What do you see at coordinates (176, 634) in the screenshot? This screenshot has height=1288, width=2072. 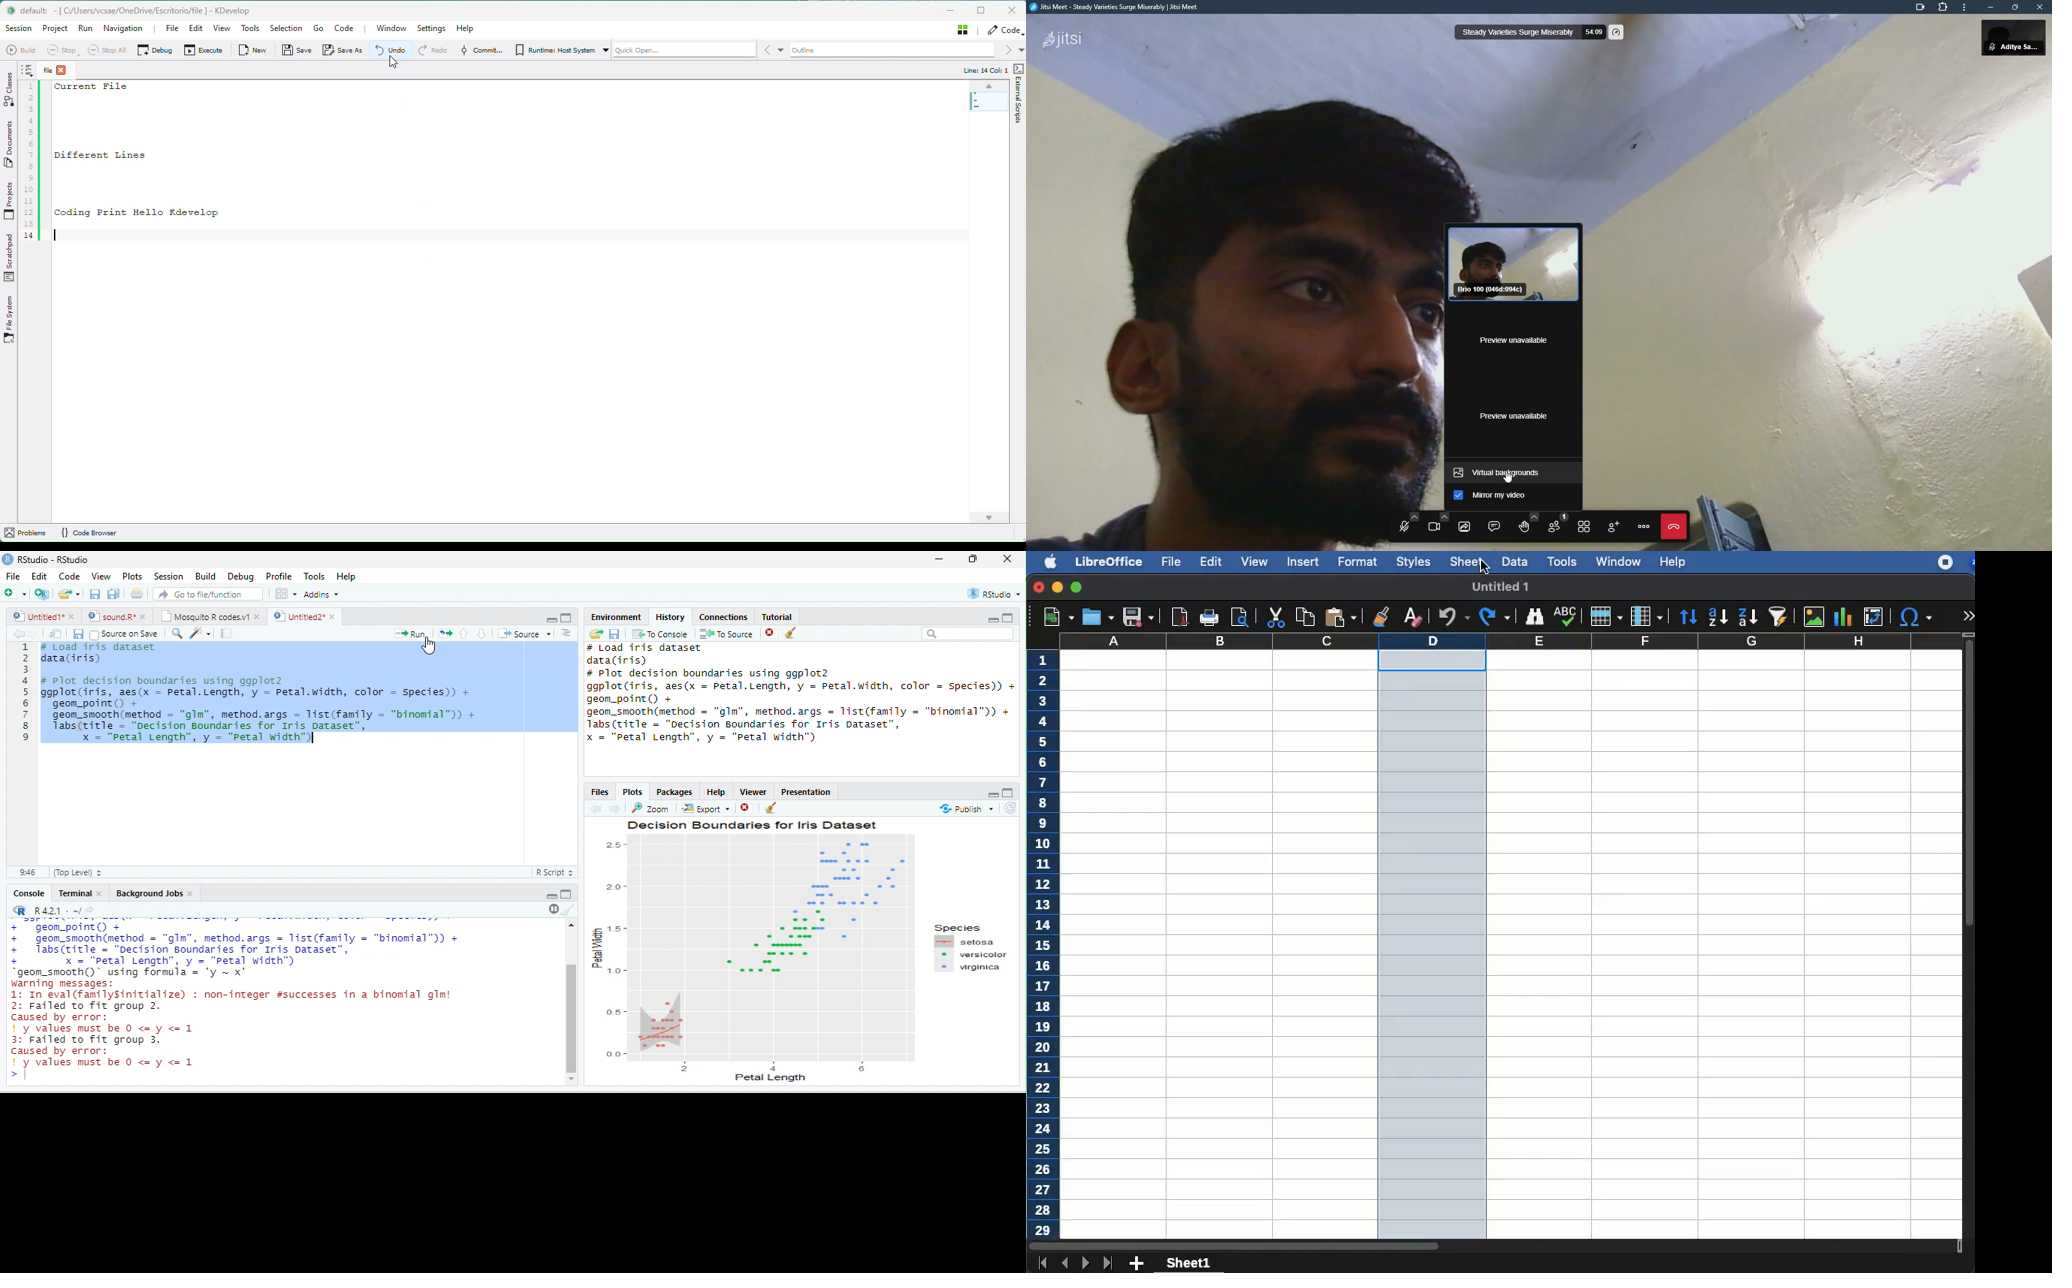 I see `search` at bounding box center [176, 634].